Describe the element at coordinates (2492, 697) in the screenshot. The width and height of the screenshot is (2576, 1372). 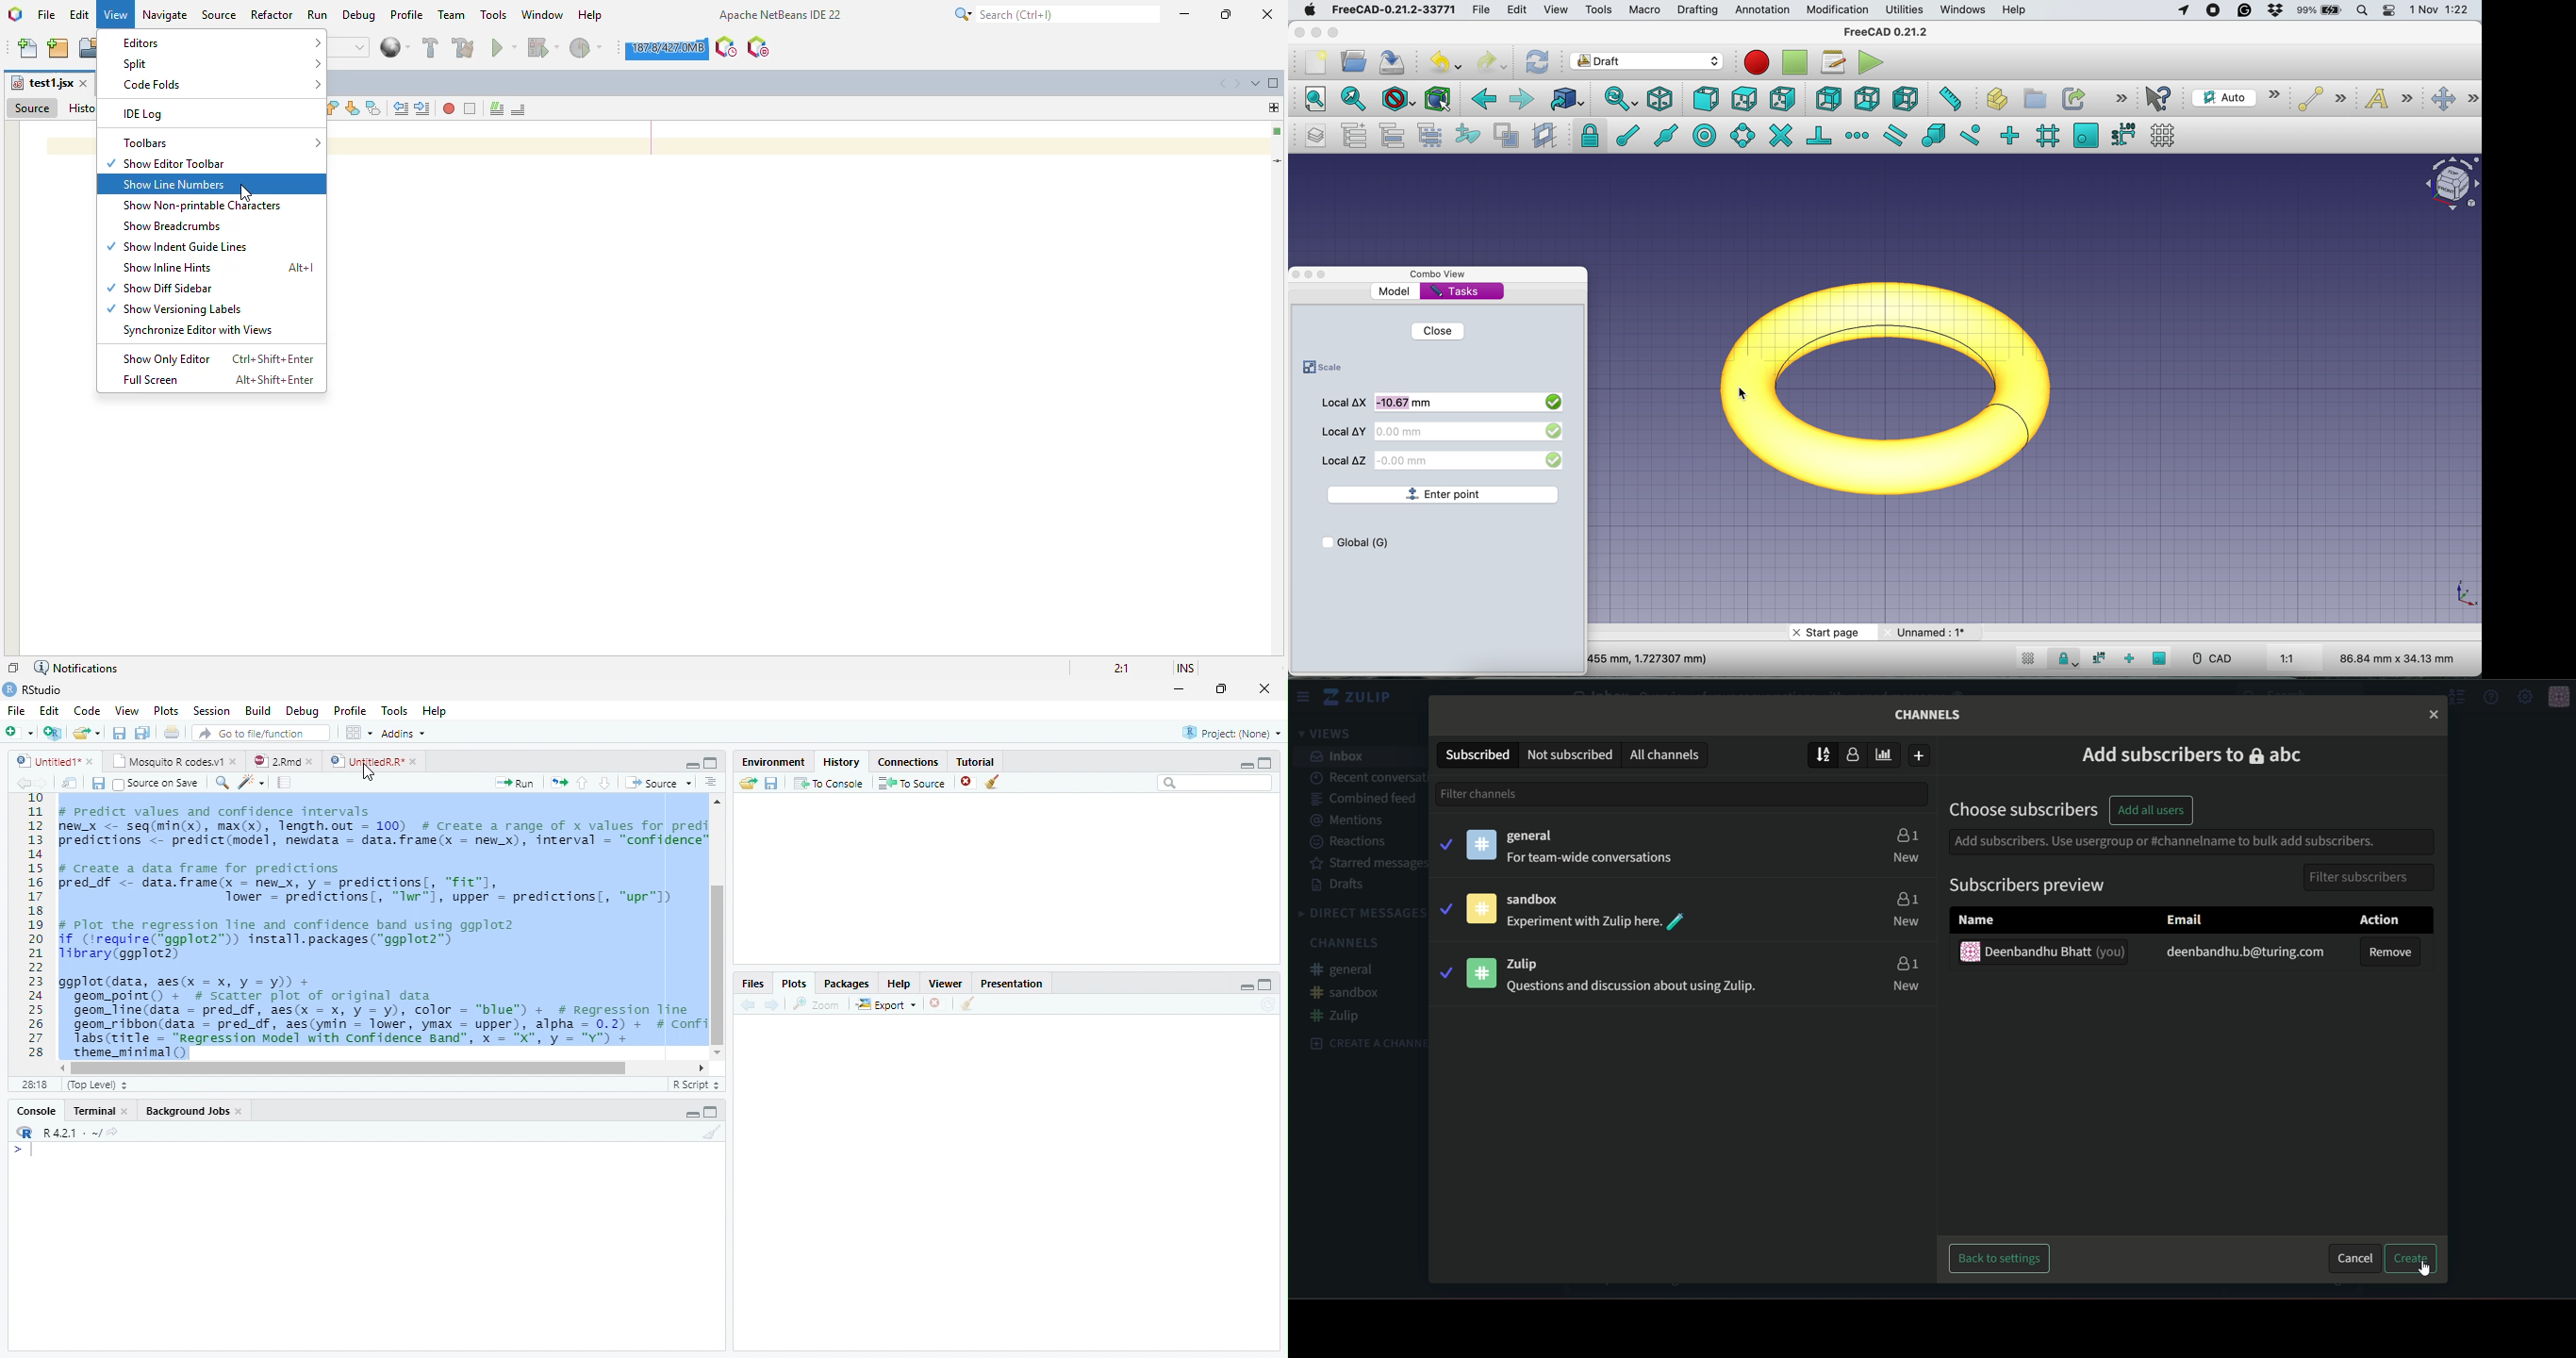
I see `help menu` at that location.